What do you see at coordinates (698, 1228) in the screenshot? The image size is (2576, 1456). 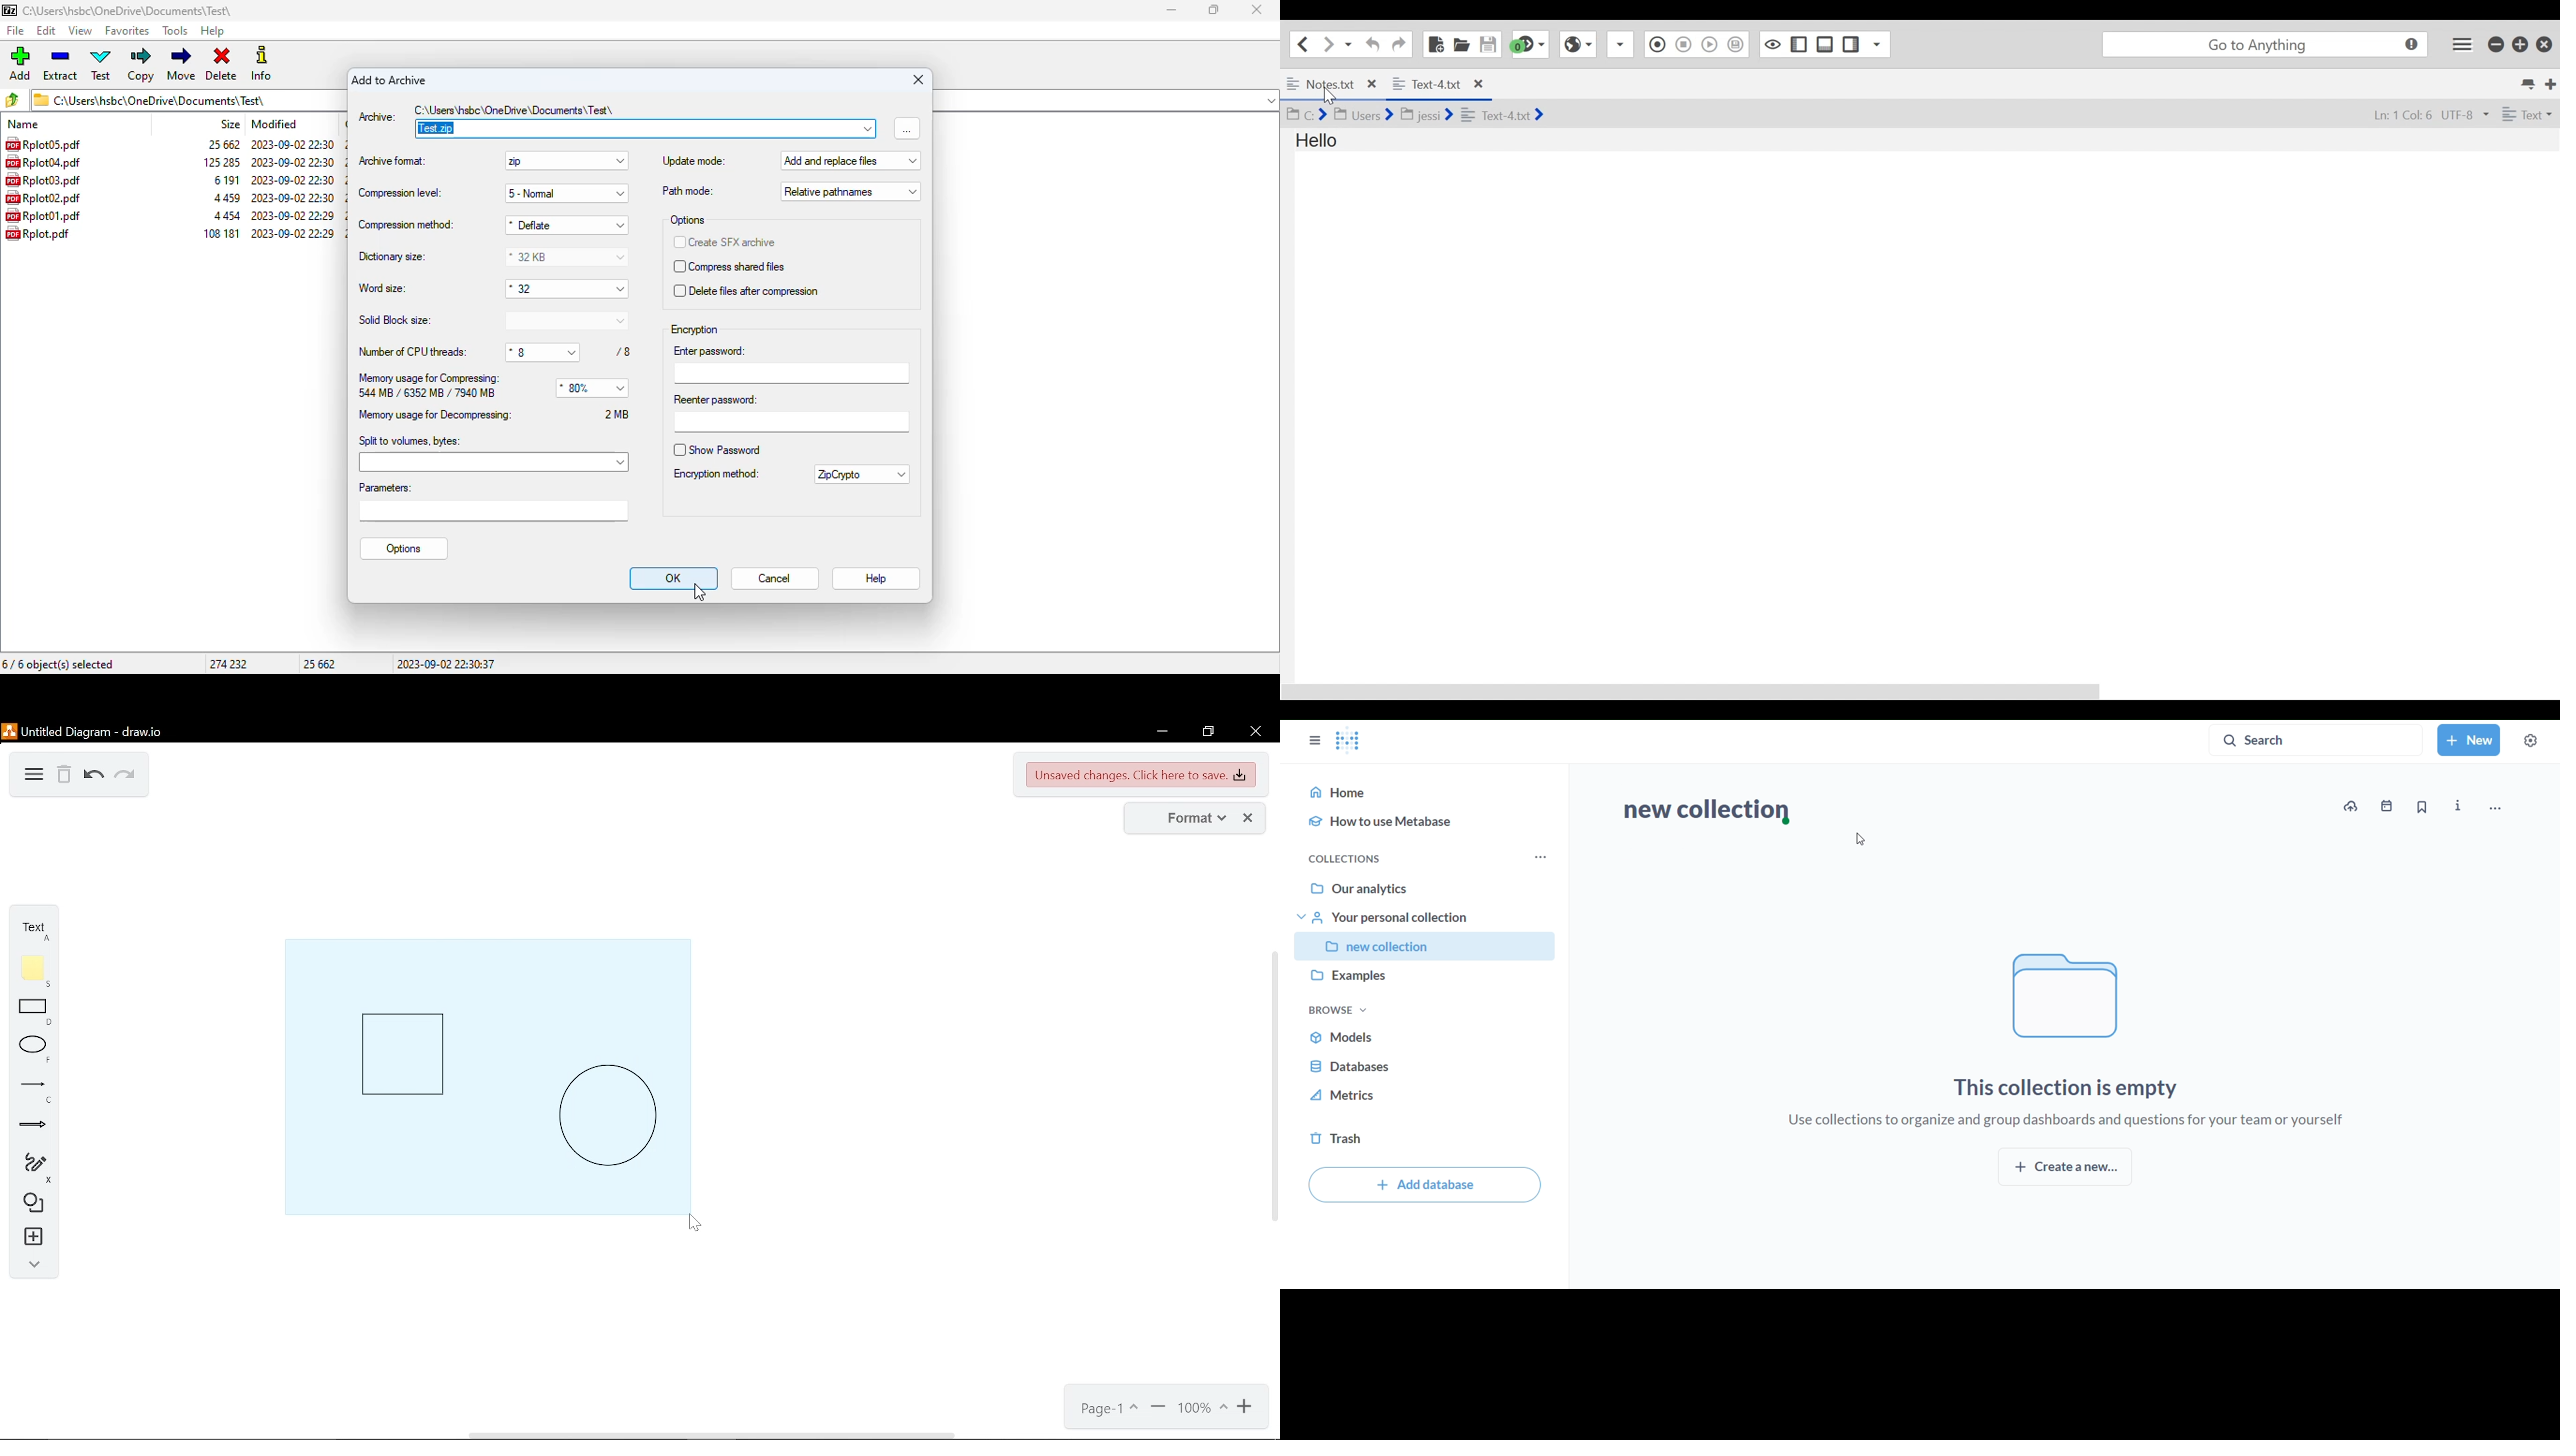 I see `Cursor` at bounding box center [698, 1228].